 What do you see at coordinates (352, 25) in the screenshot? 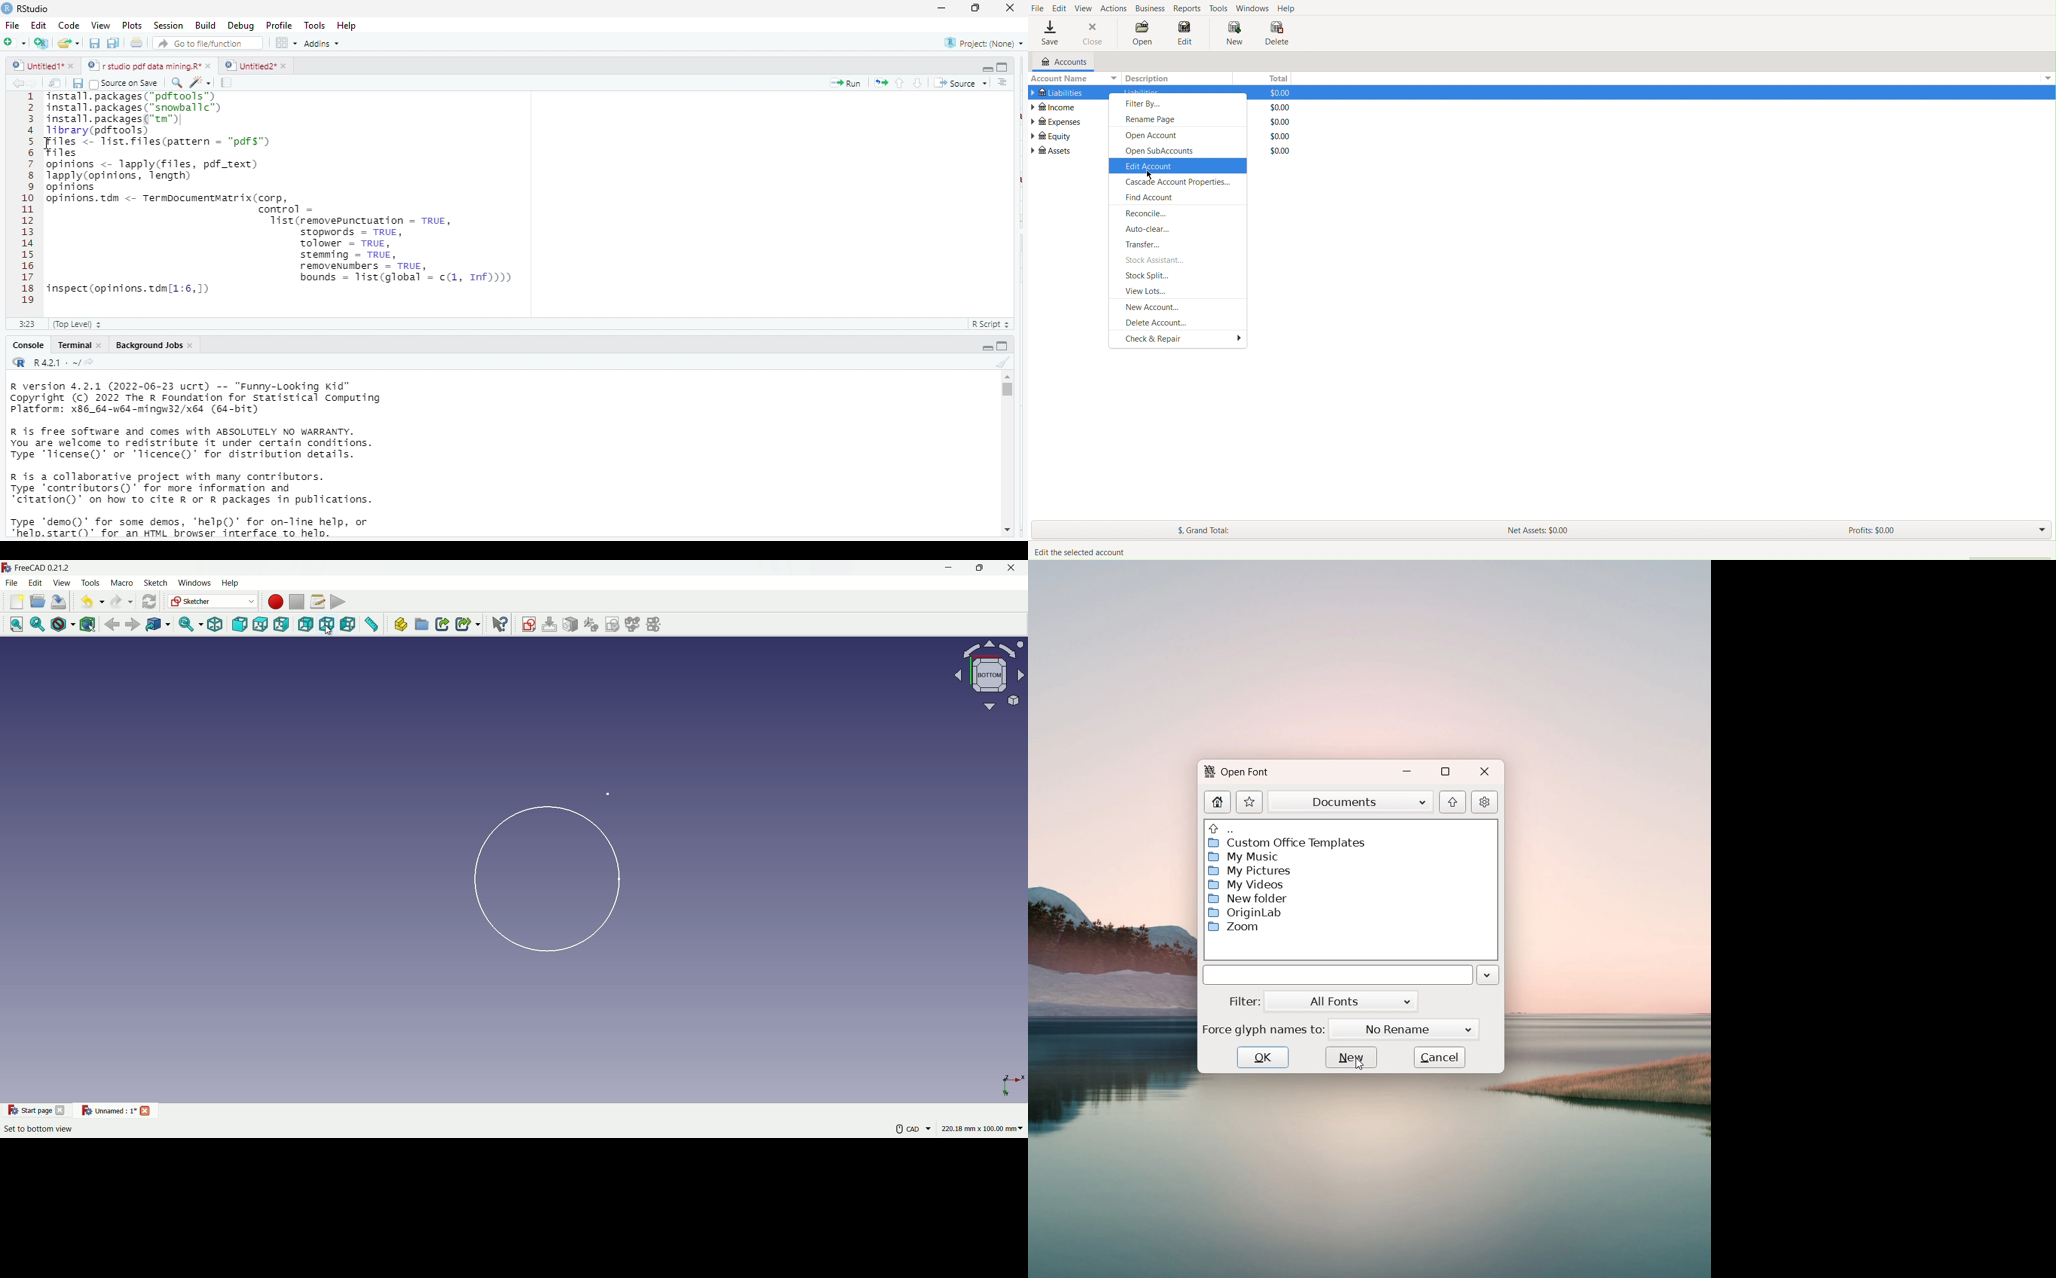
I see `help` at bounding box center [352, 25].